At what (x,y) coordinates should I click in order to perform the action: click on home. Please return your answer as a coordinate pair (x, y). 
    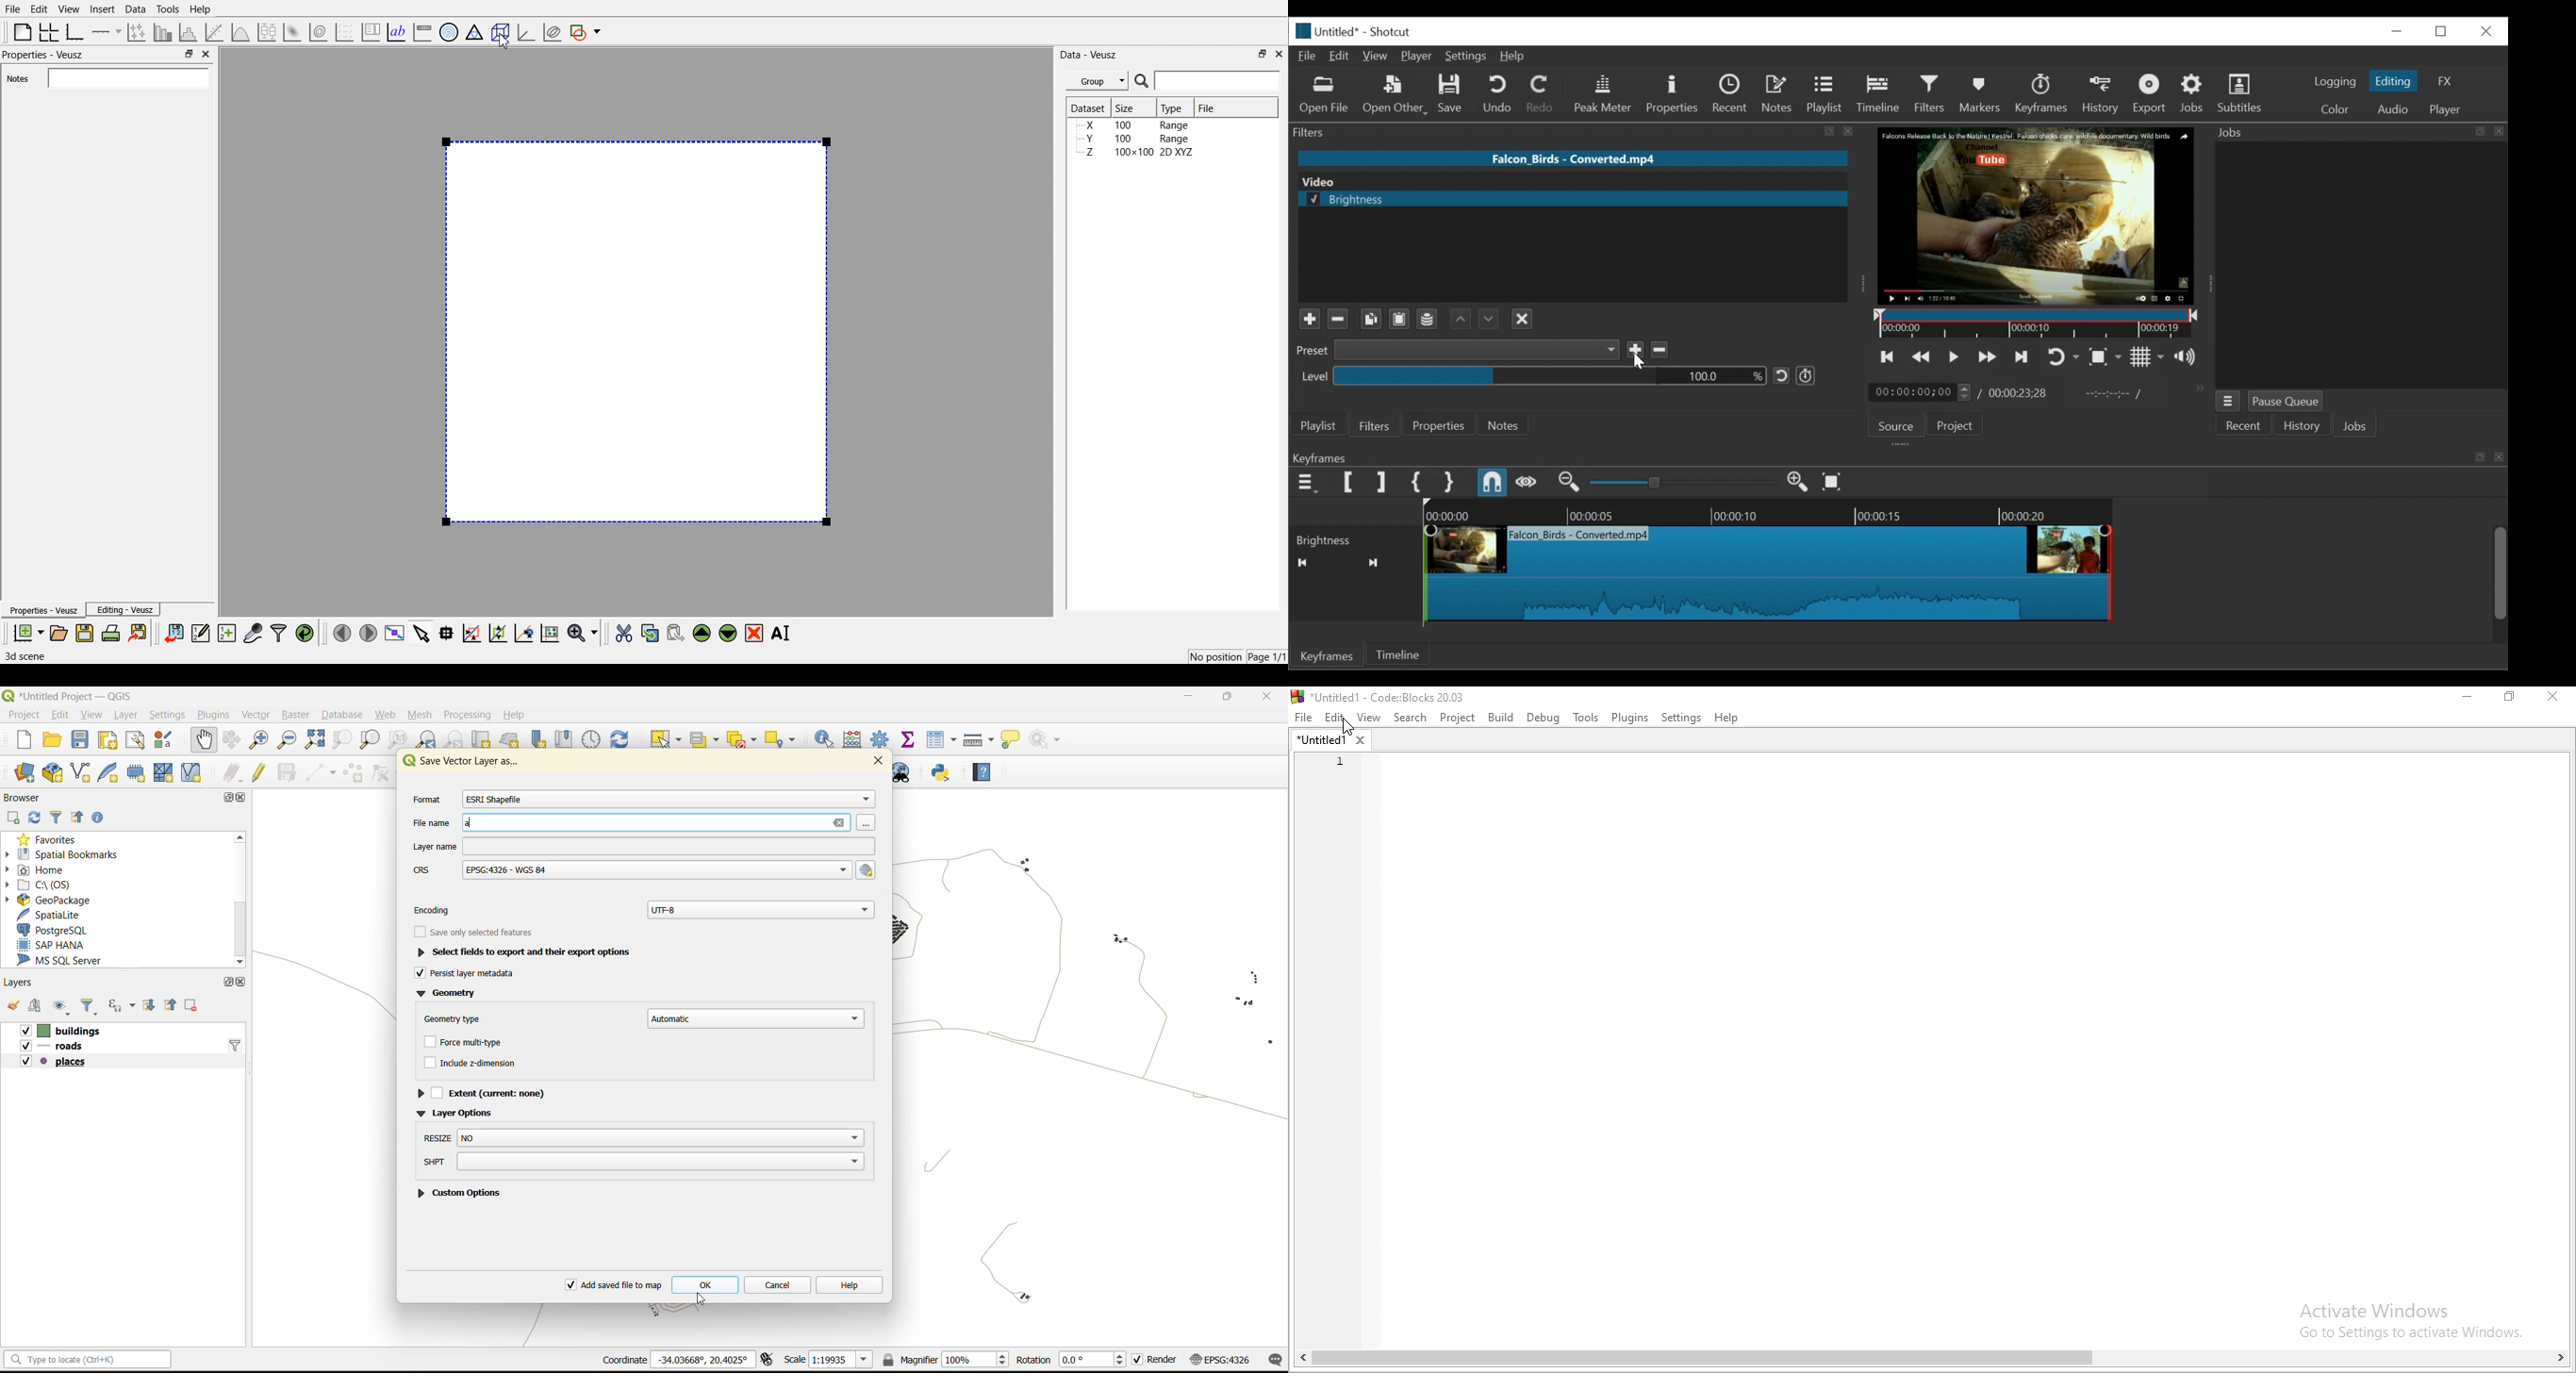
    Looking at the image, I should click on (50, 867).